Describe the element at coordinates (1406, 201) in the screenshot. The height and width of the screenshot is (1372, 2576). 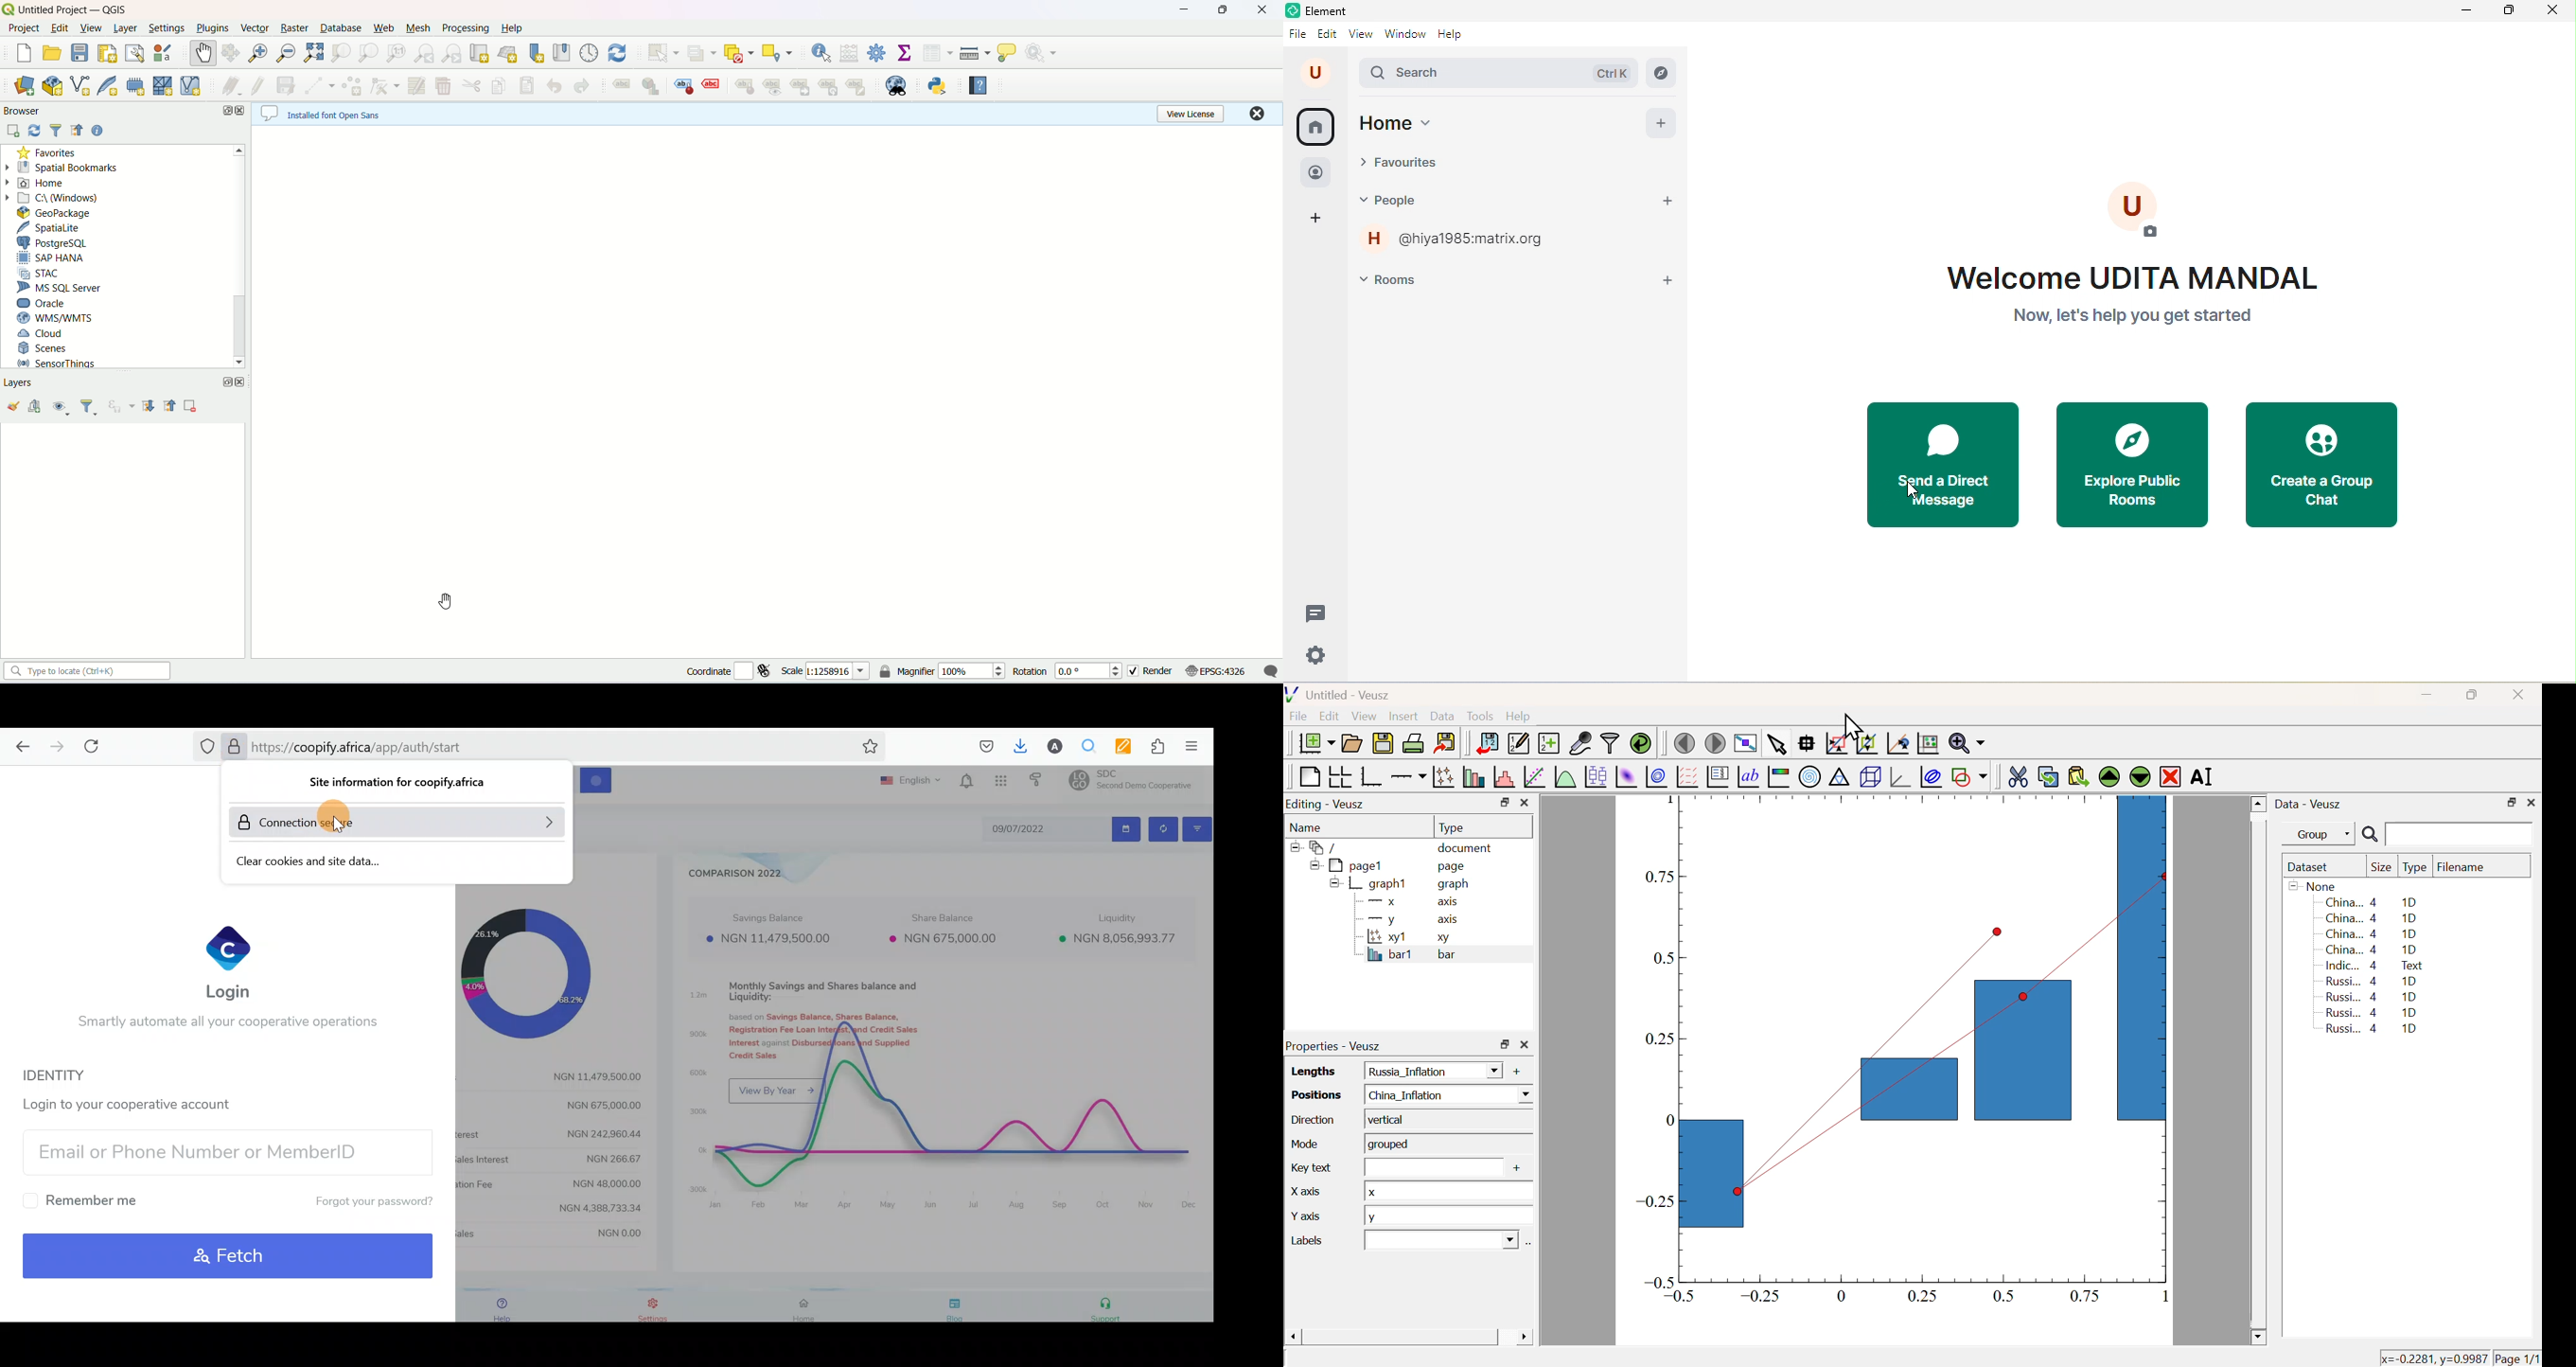
I see `people` at that location.